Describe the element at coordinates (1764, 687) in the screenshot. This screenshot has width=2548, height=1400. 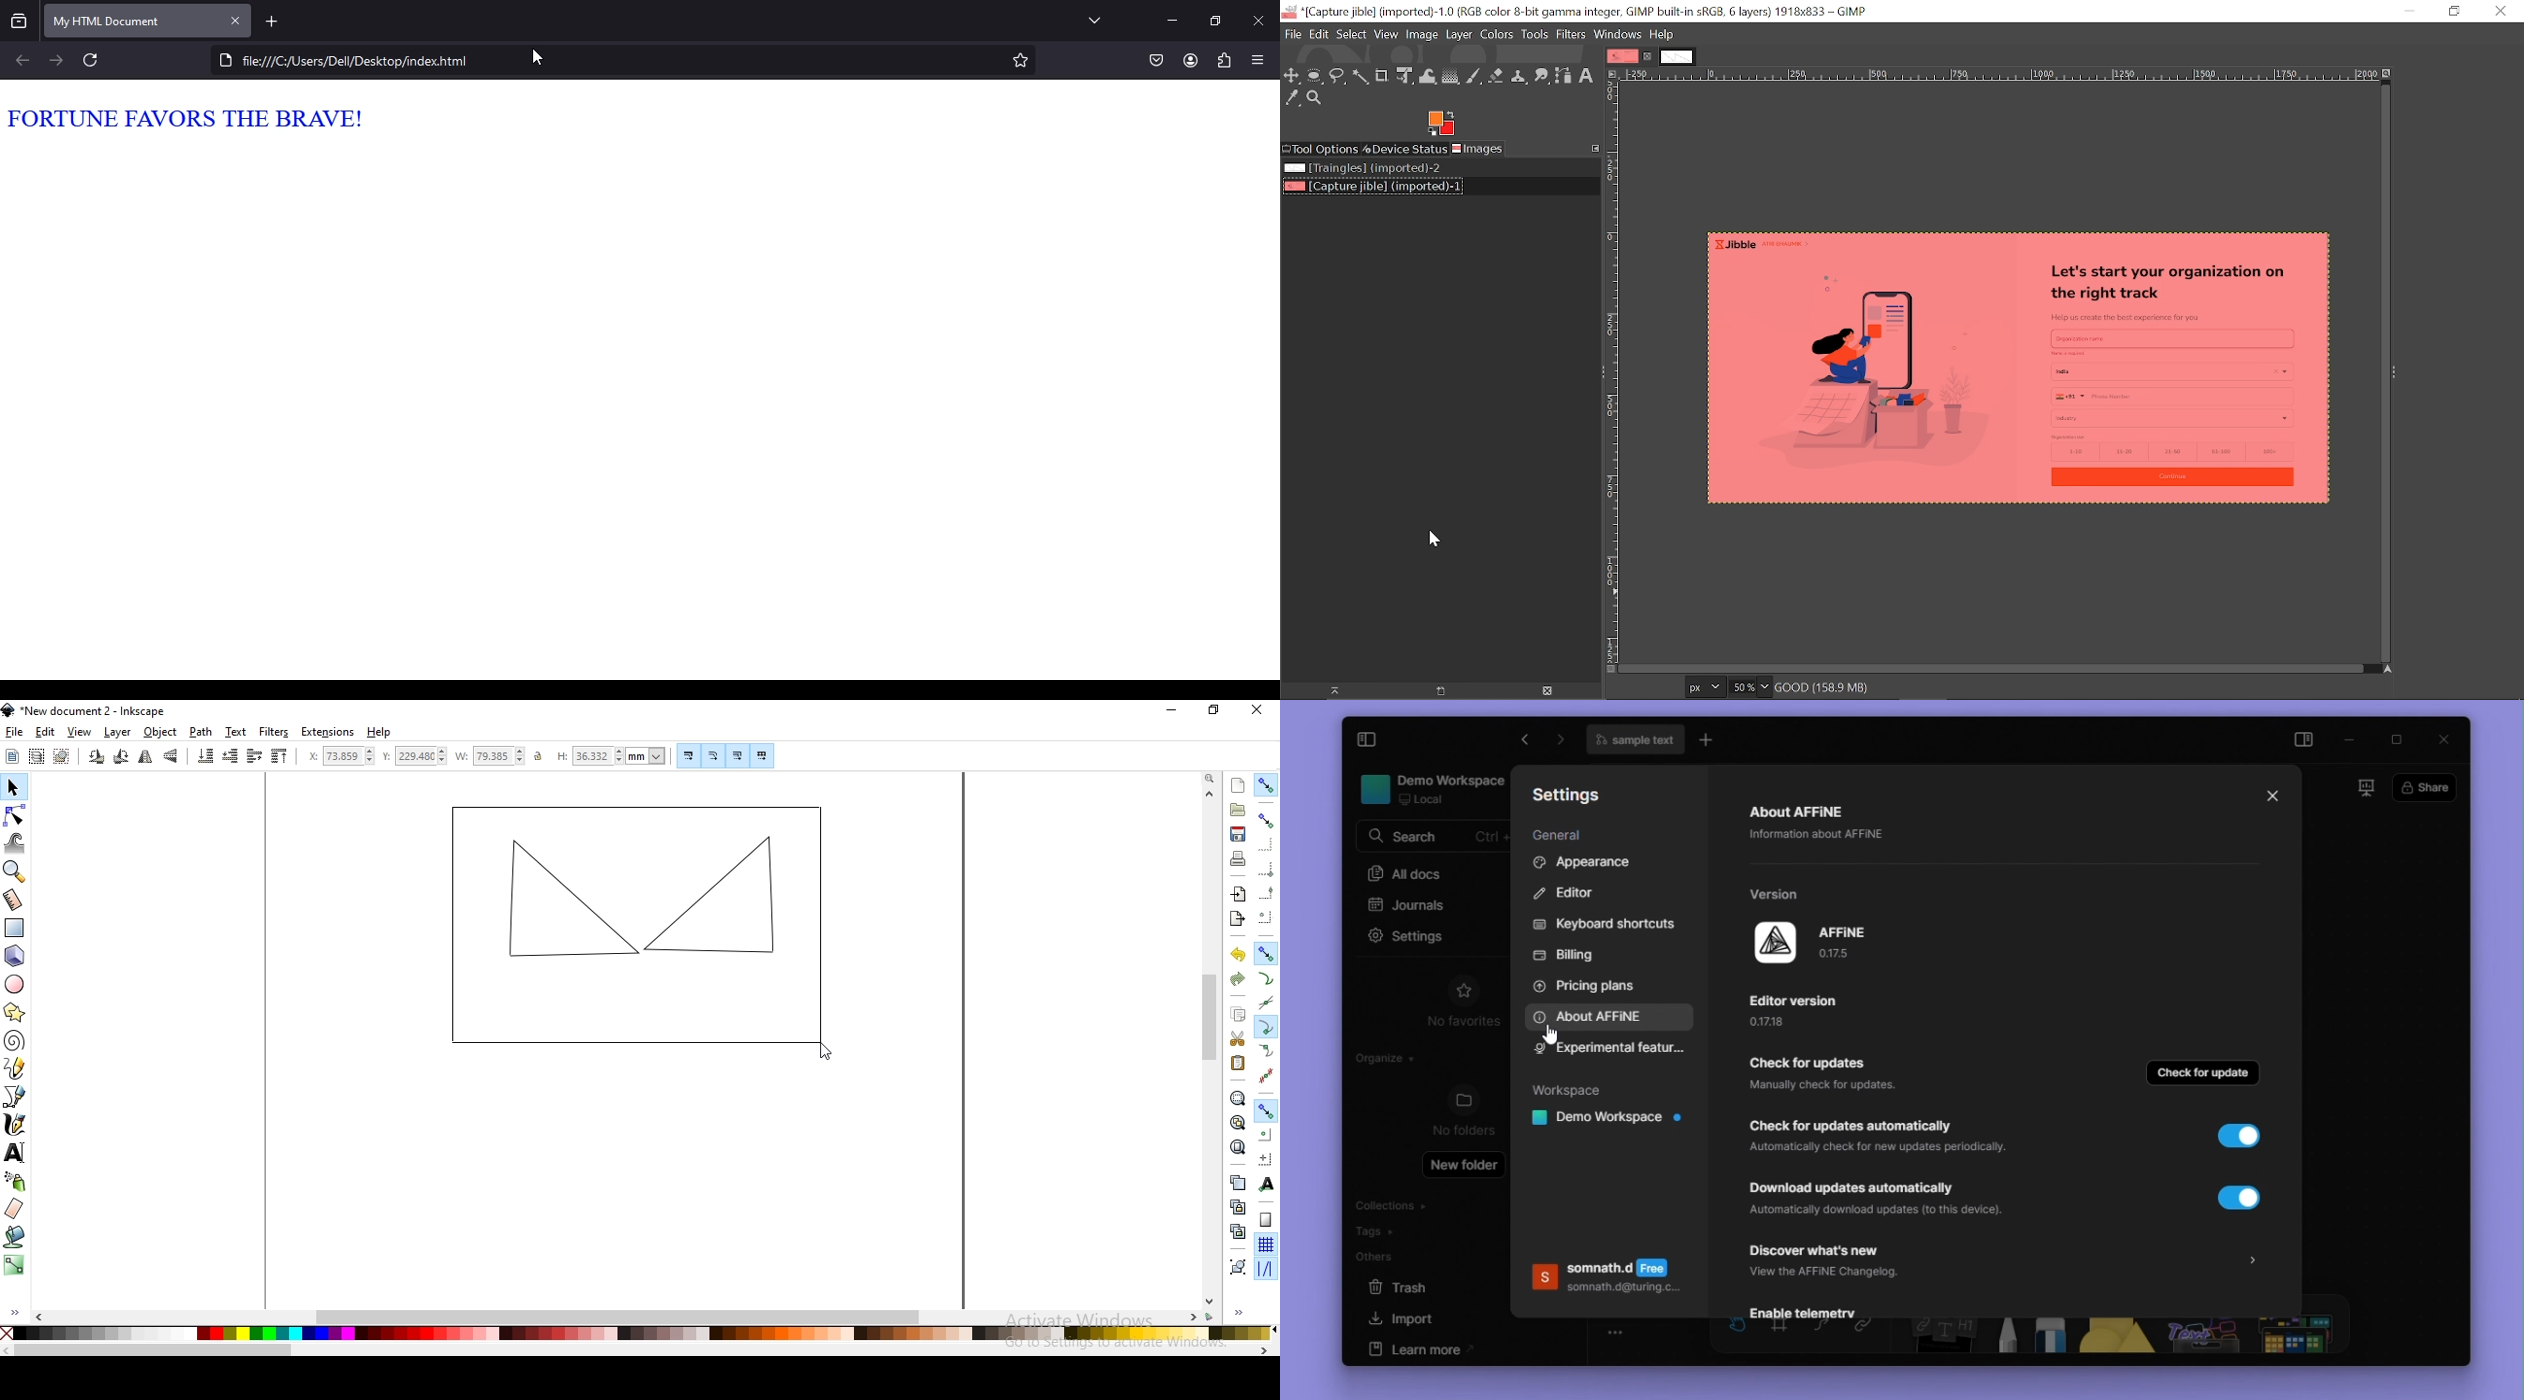
I see `Zoom options` at that location.